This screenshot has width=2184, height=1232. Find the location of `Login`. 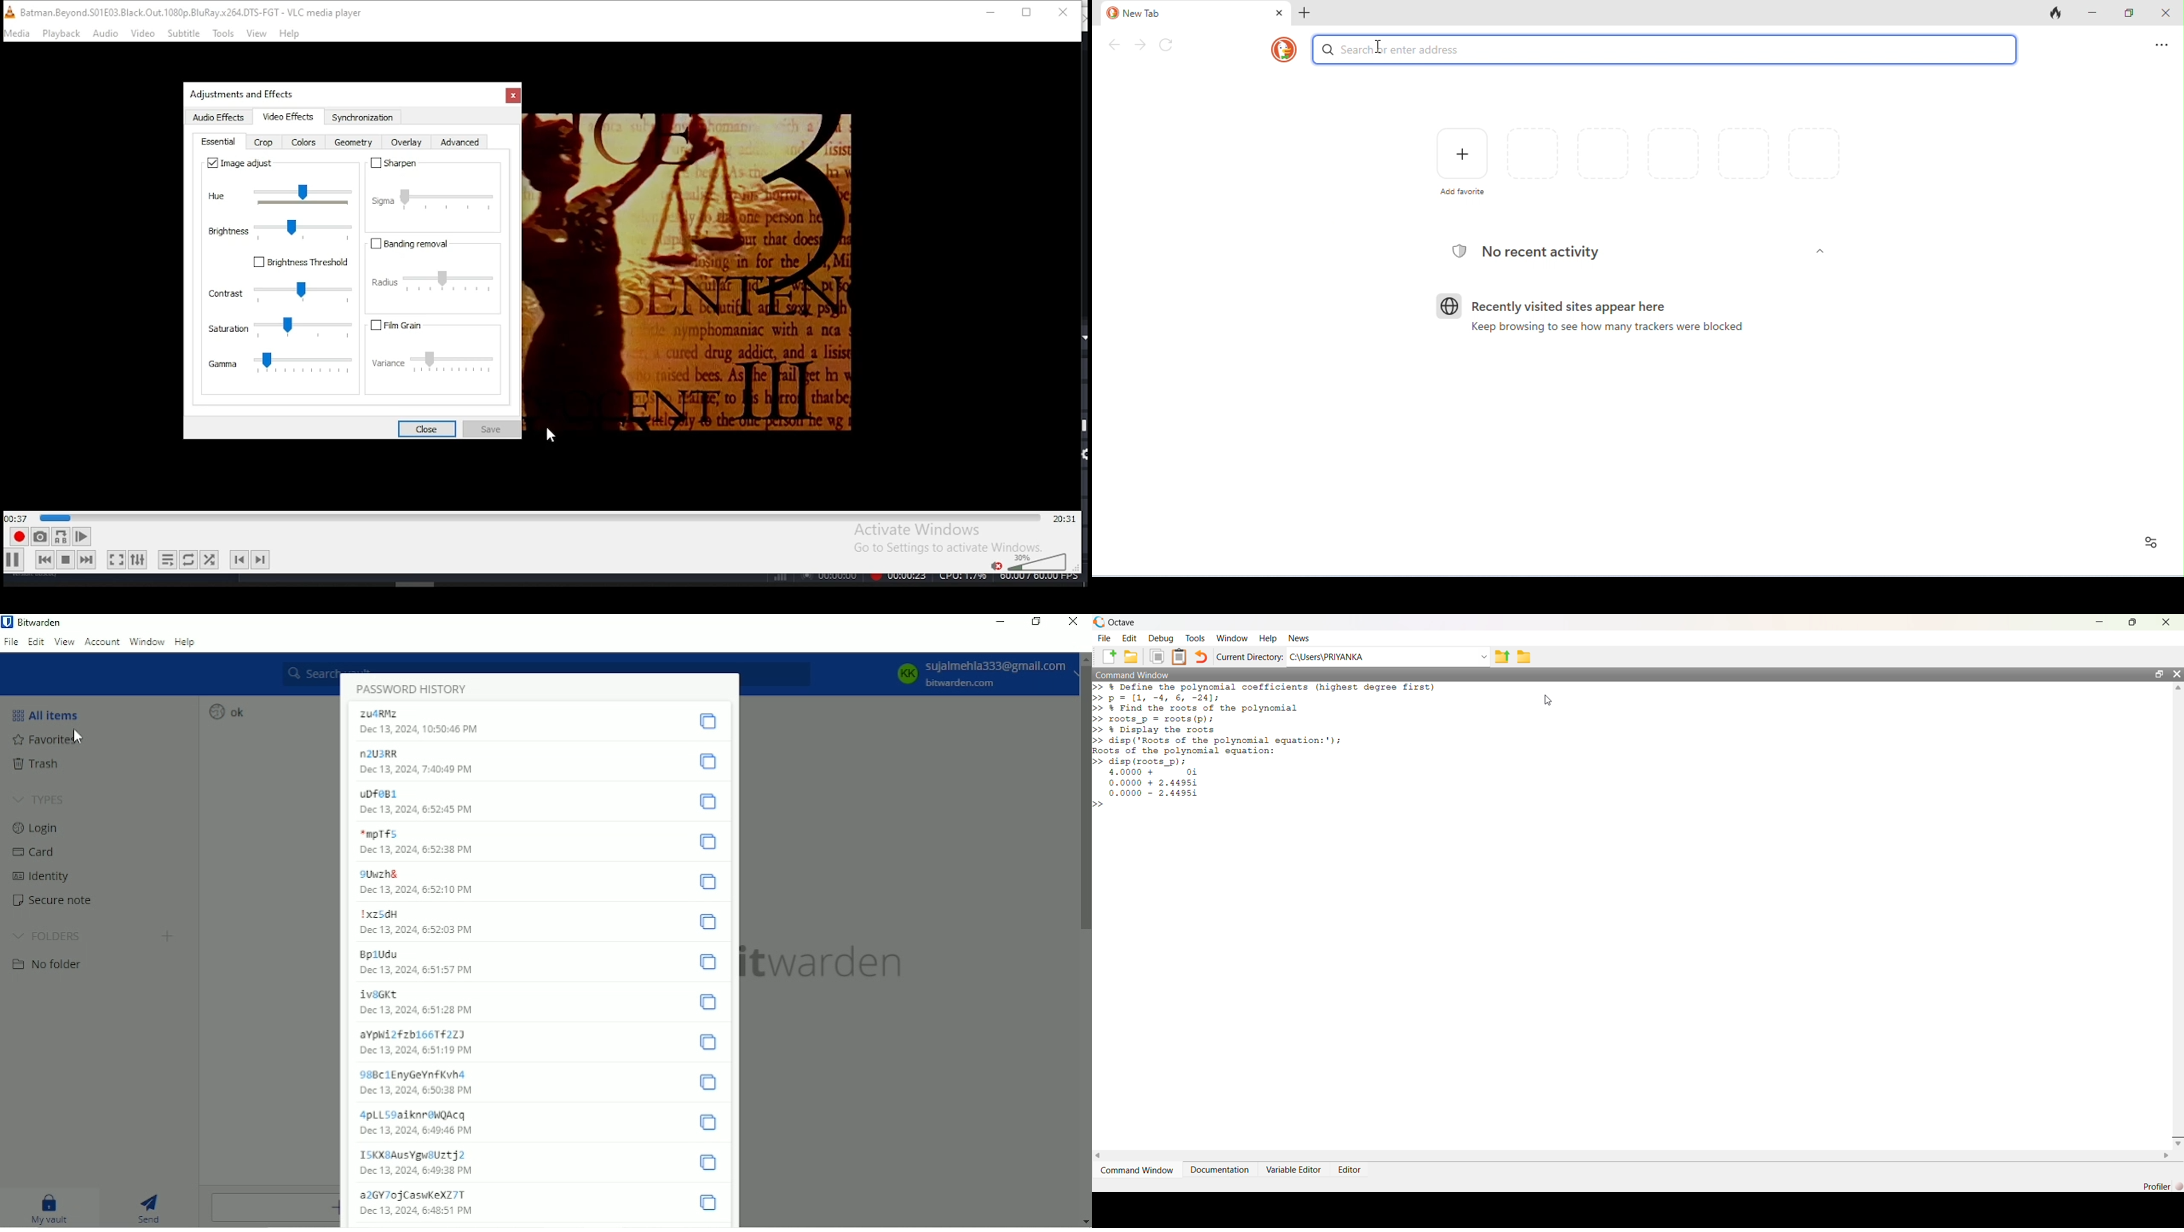

Login is located at coordinates (35, 827).